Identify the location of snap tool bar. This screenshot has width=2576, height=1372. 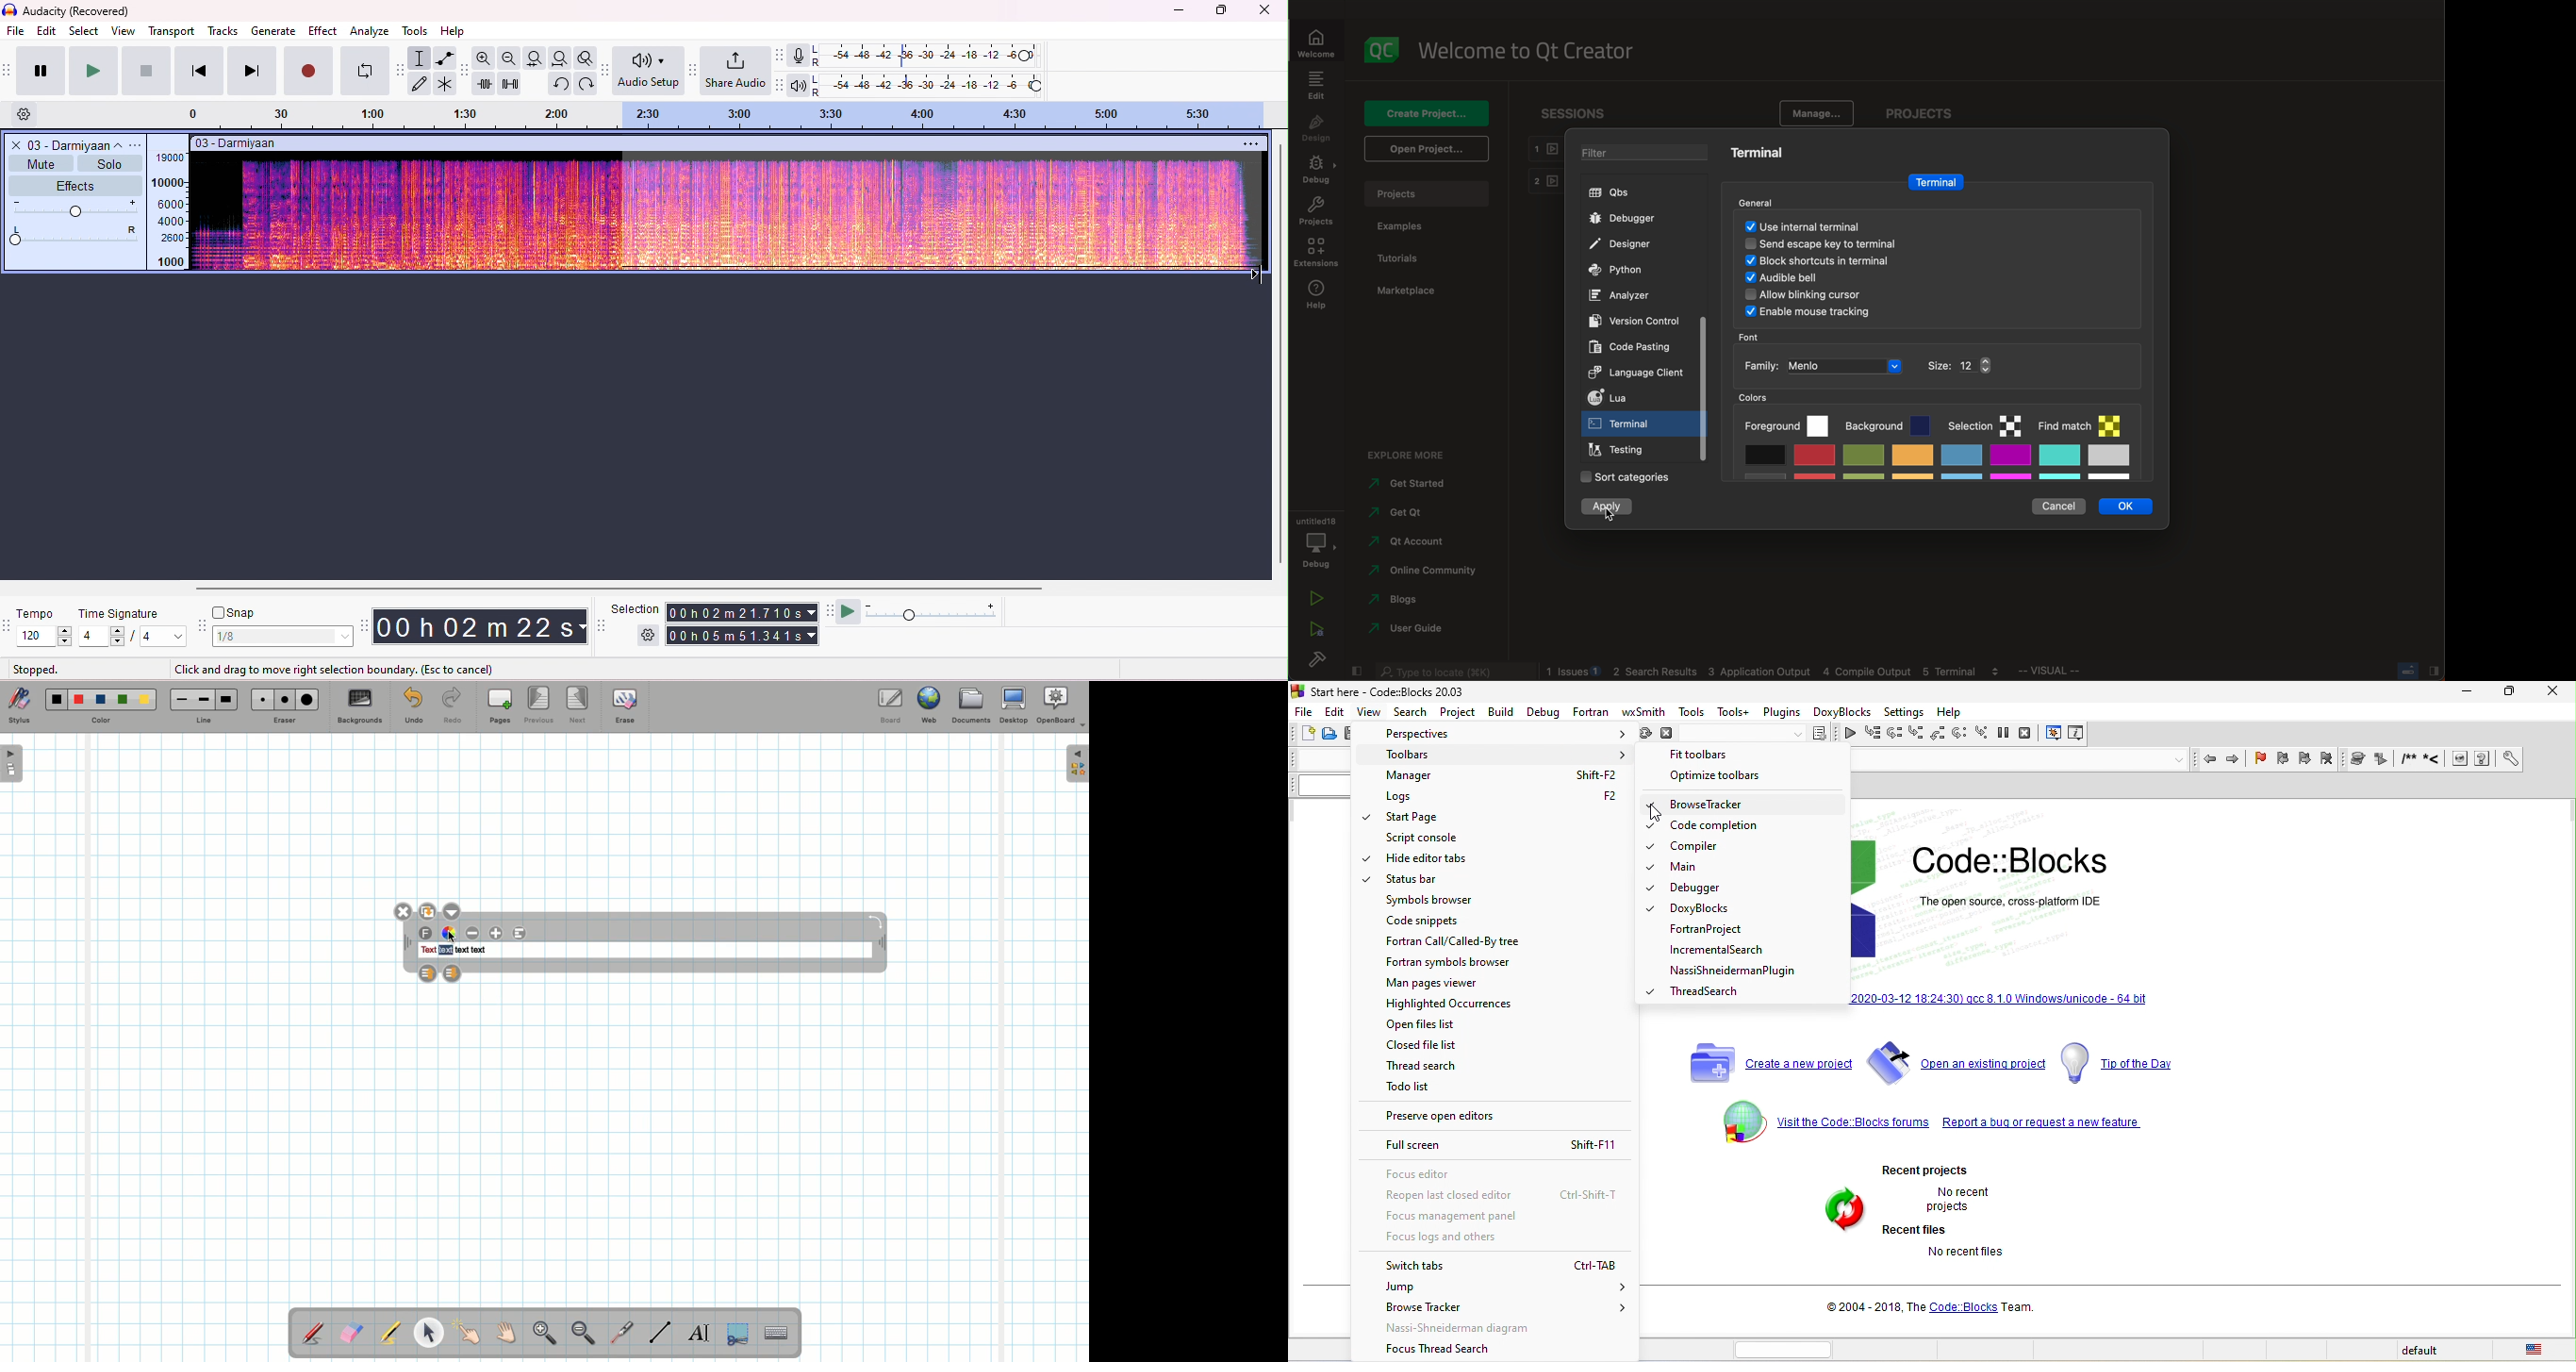
(205, 626).